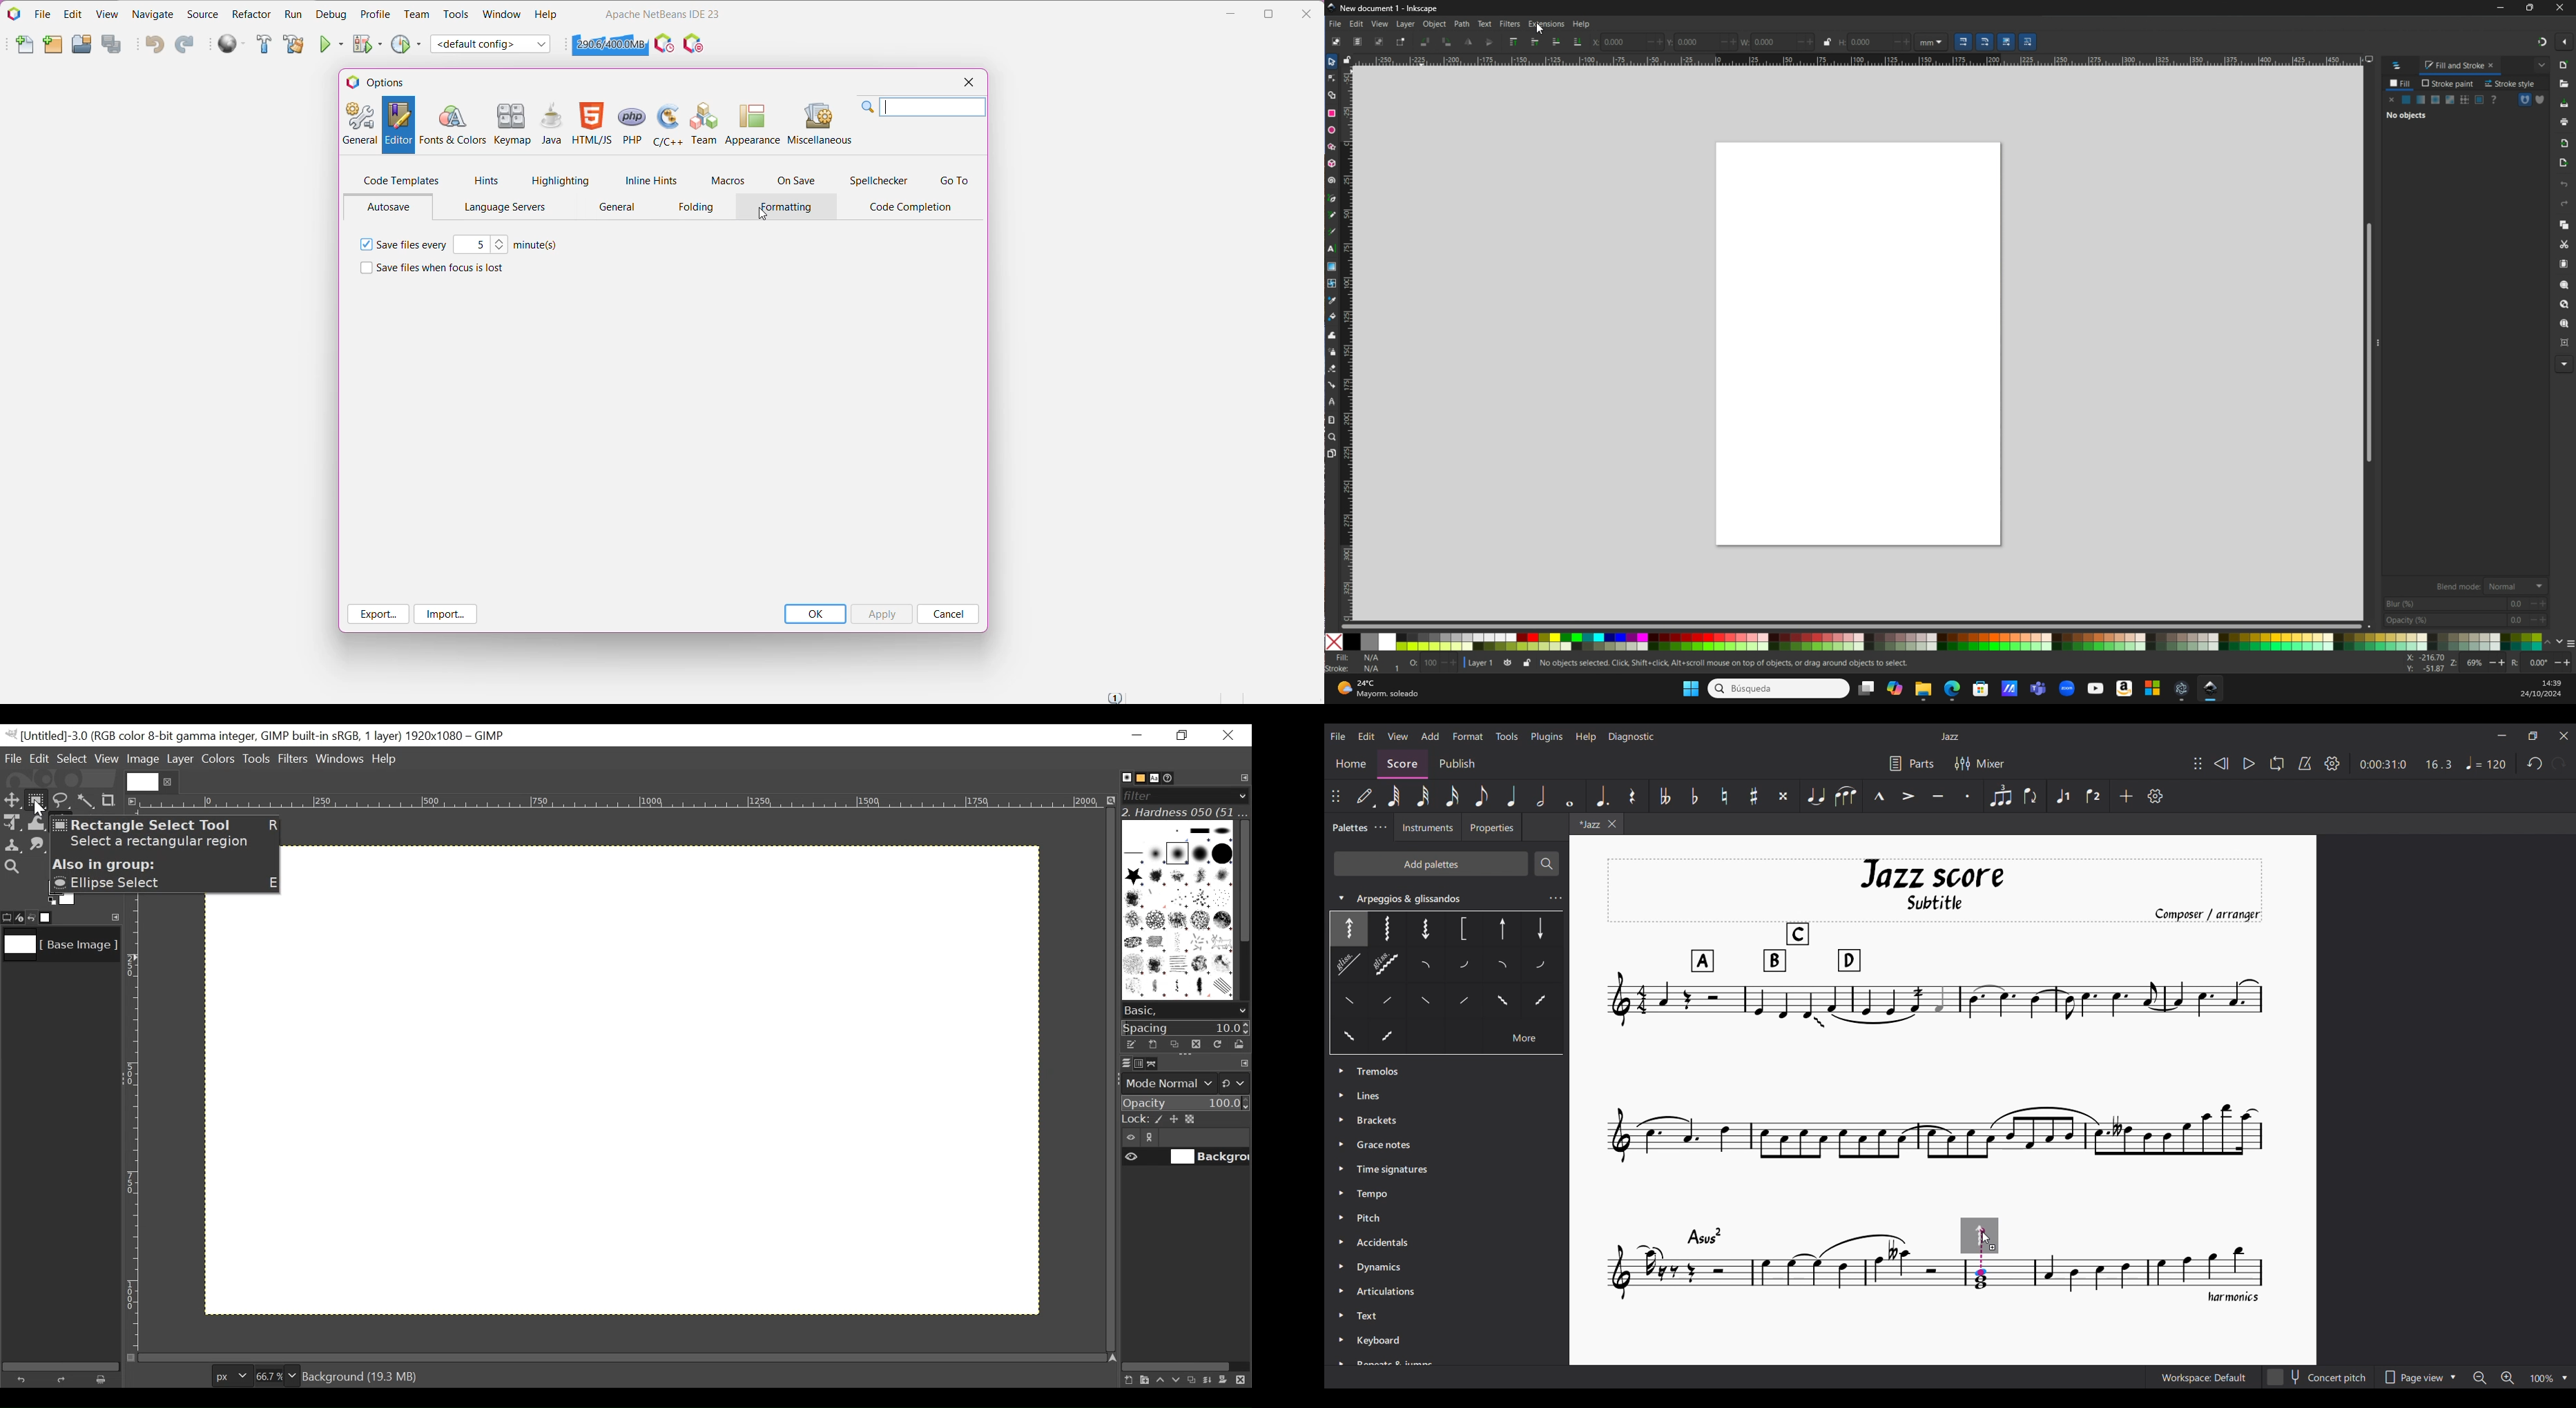 This screenshot has height=1428, width=2576. I want to click on Extensions, so click(1548, 26).